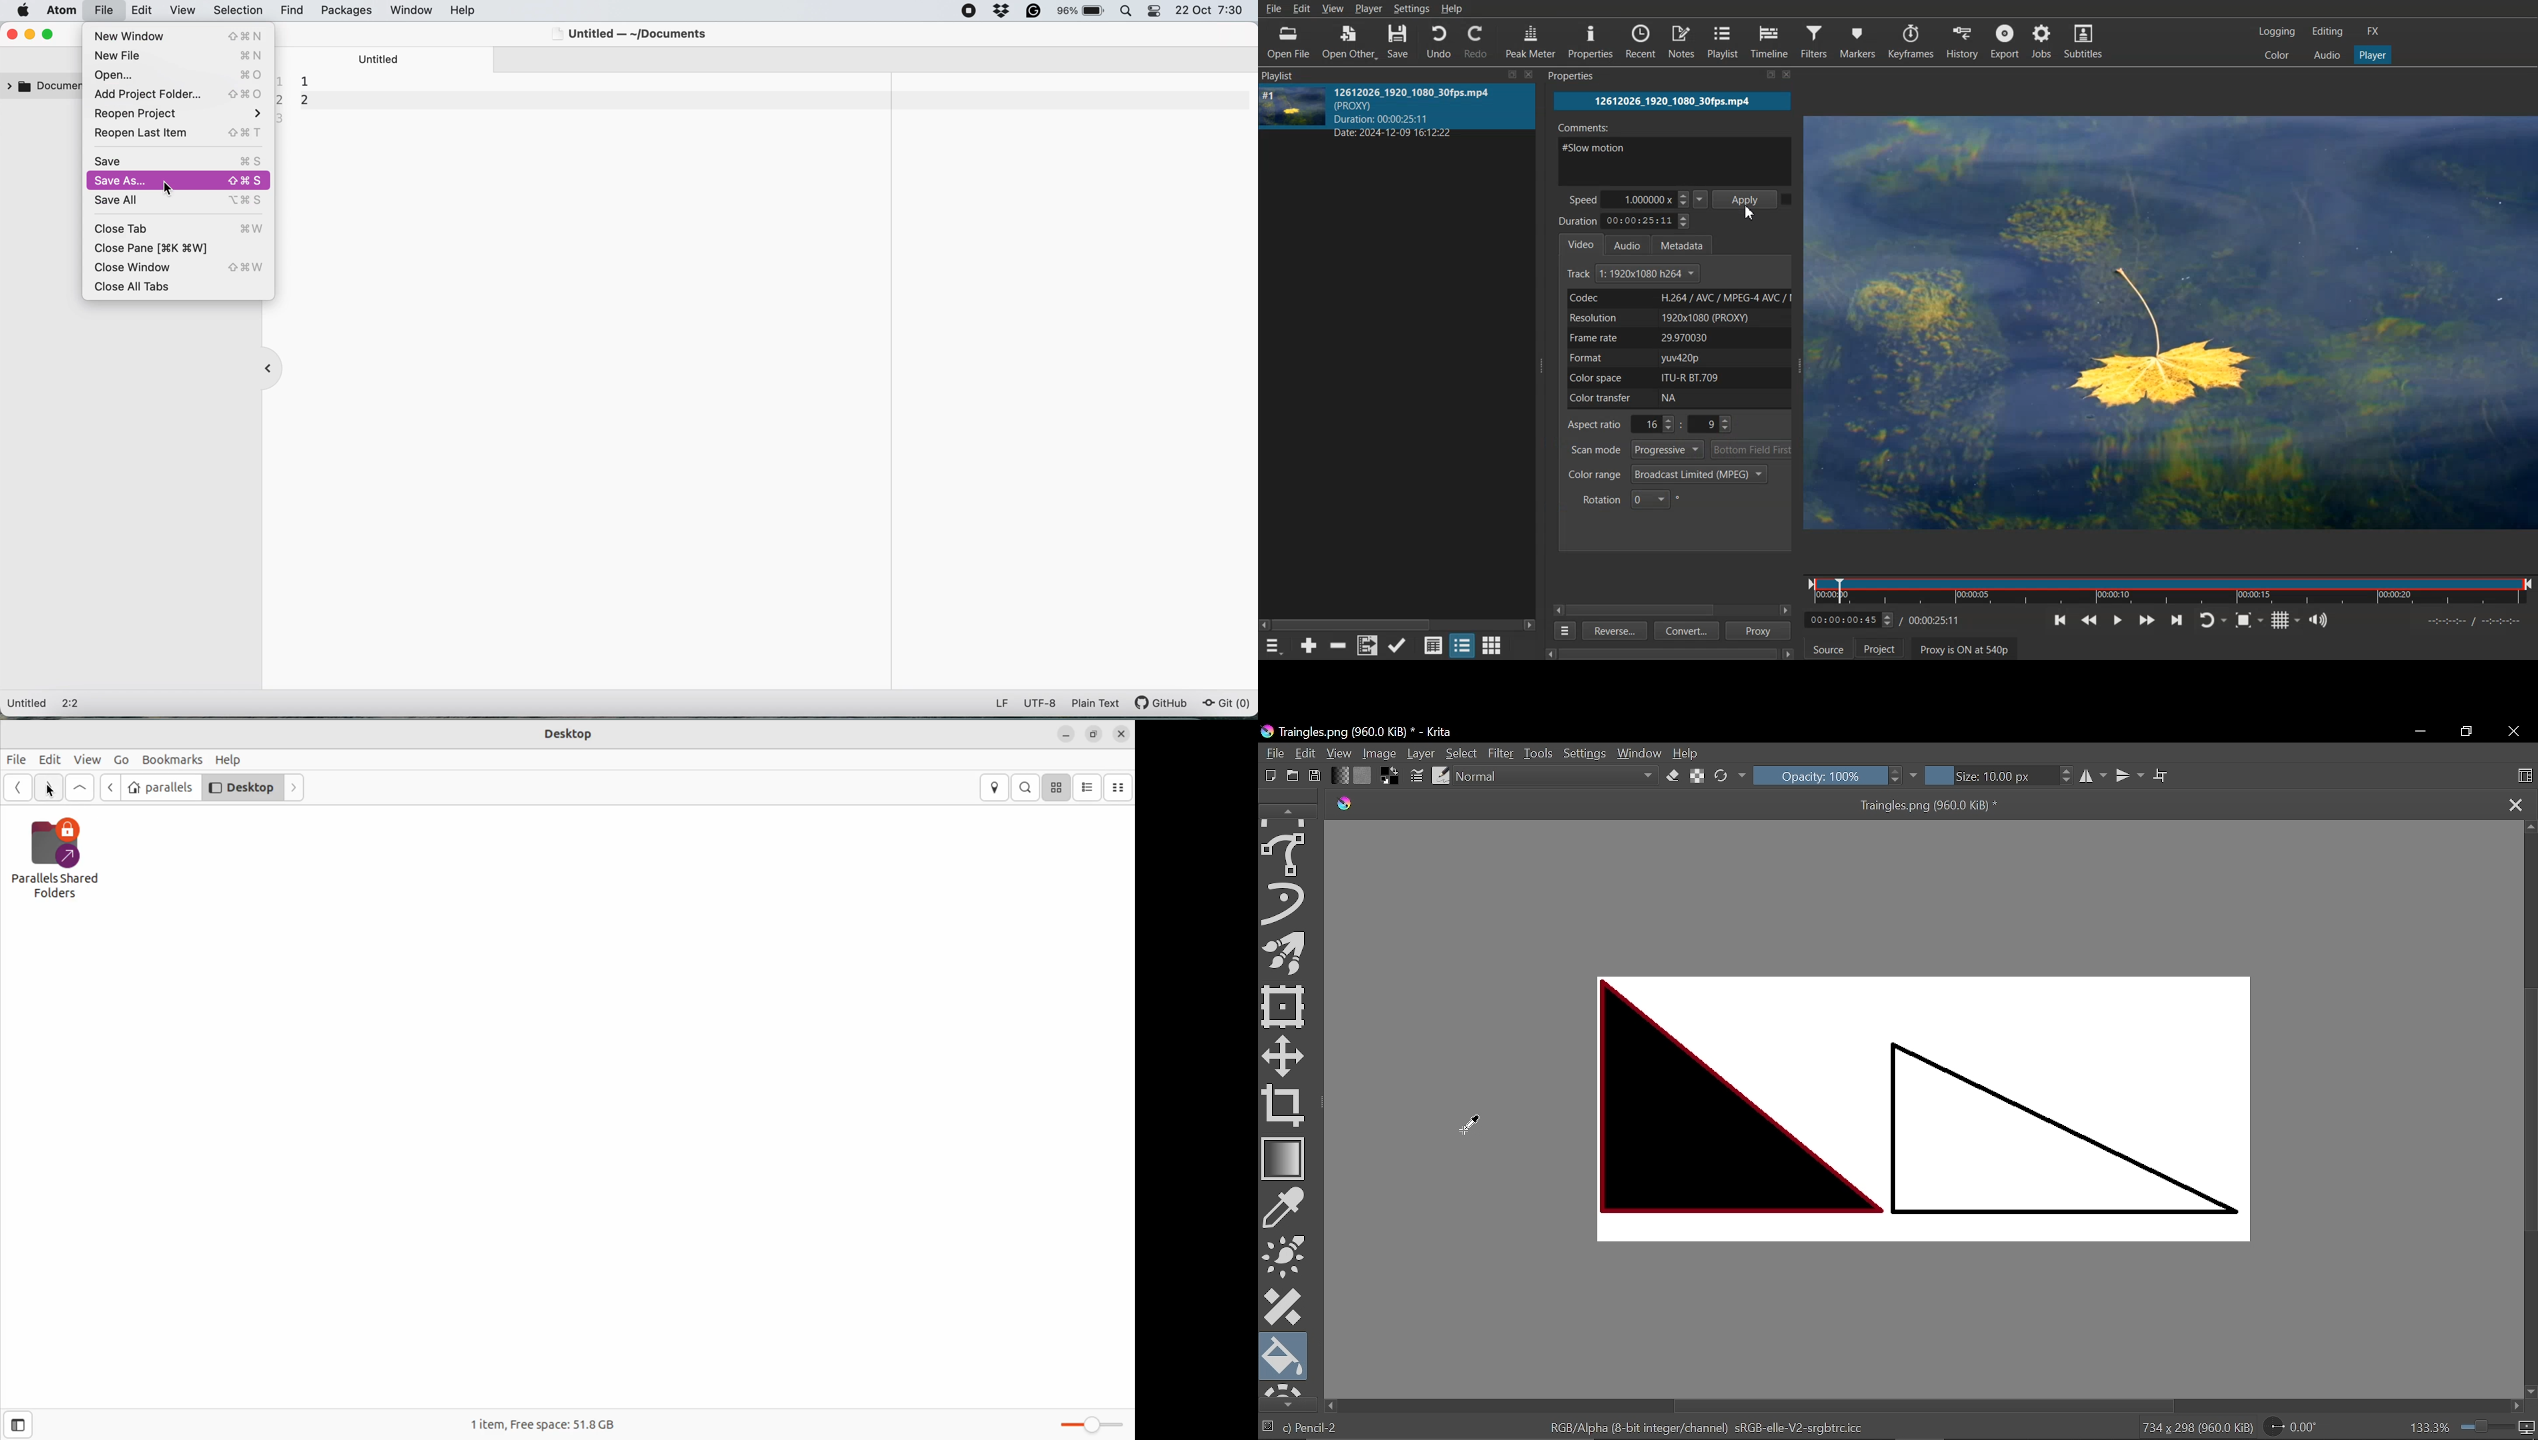 This screenshot has height=1456, width=2548. Describe the element at coordinates (1751, 213) in the screenshot. I see `Cursor` at that location.